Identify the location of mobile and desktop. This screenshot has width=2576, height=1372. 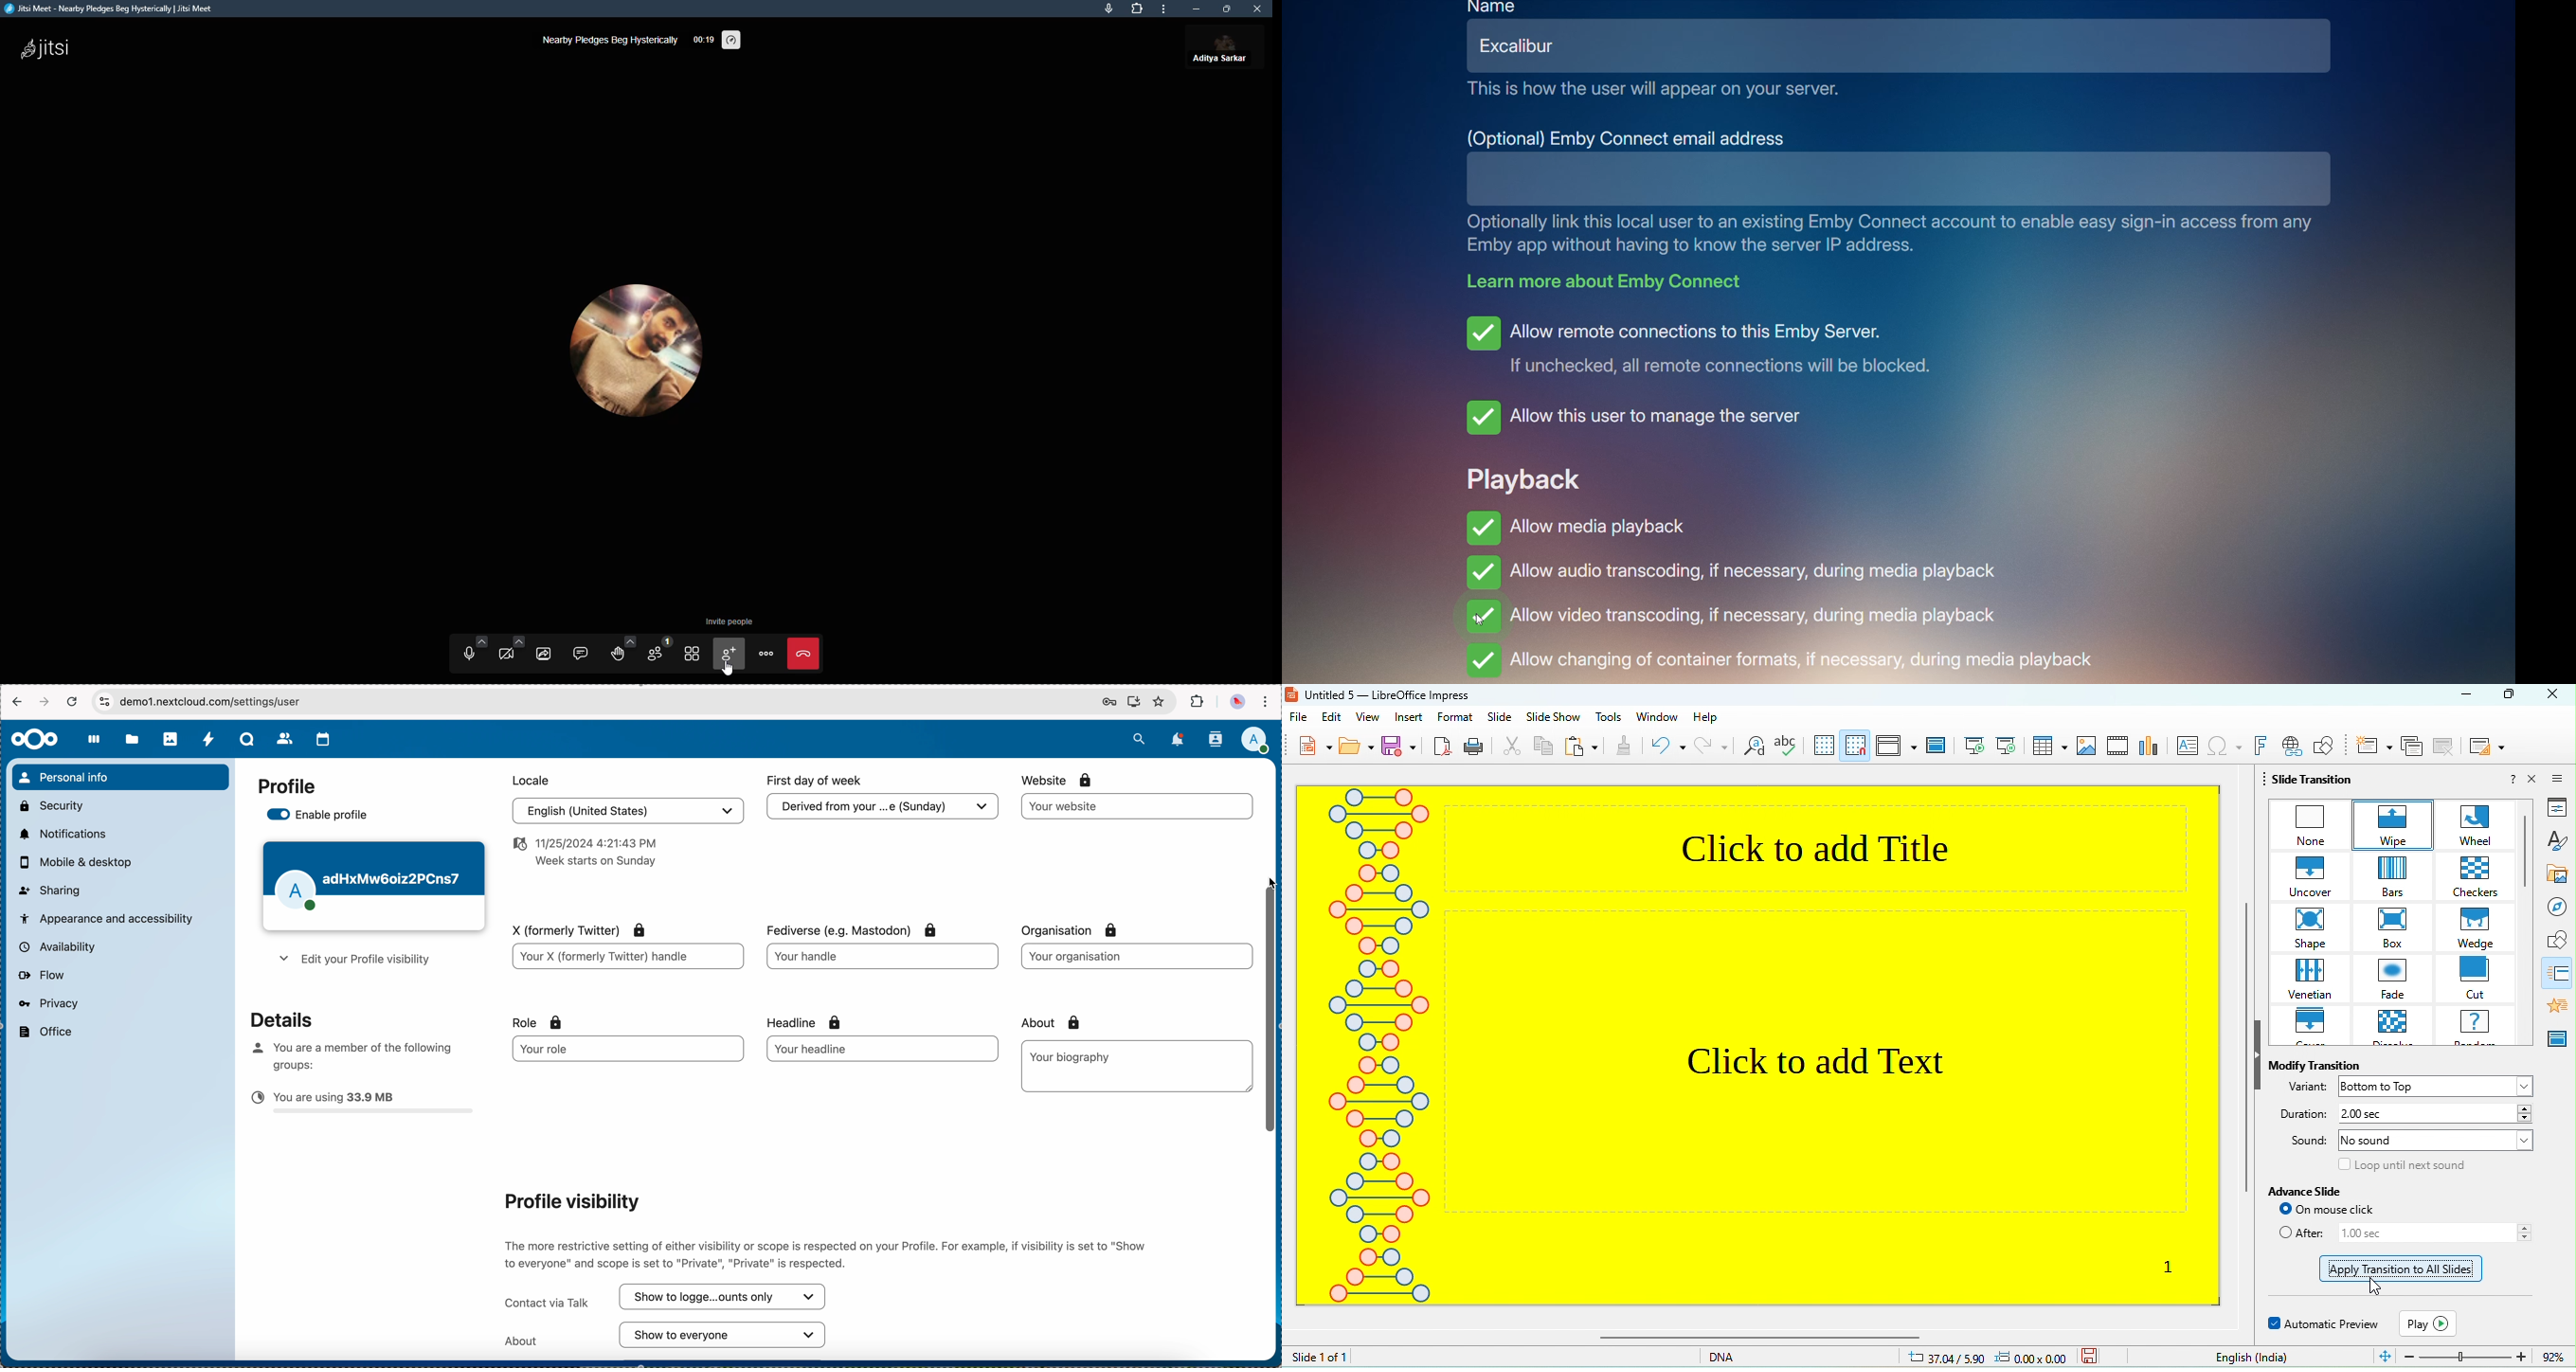
(81, 863).